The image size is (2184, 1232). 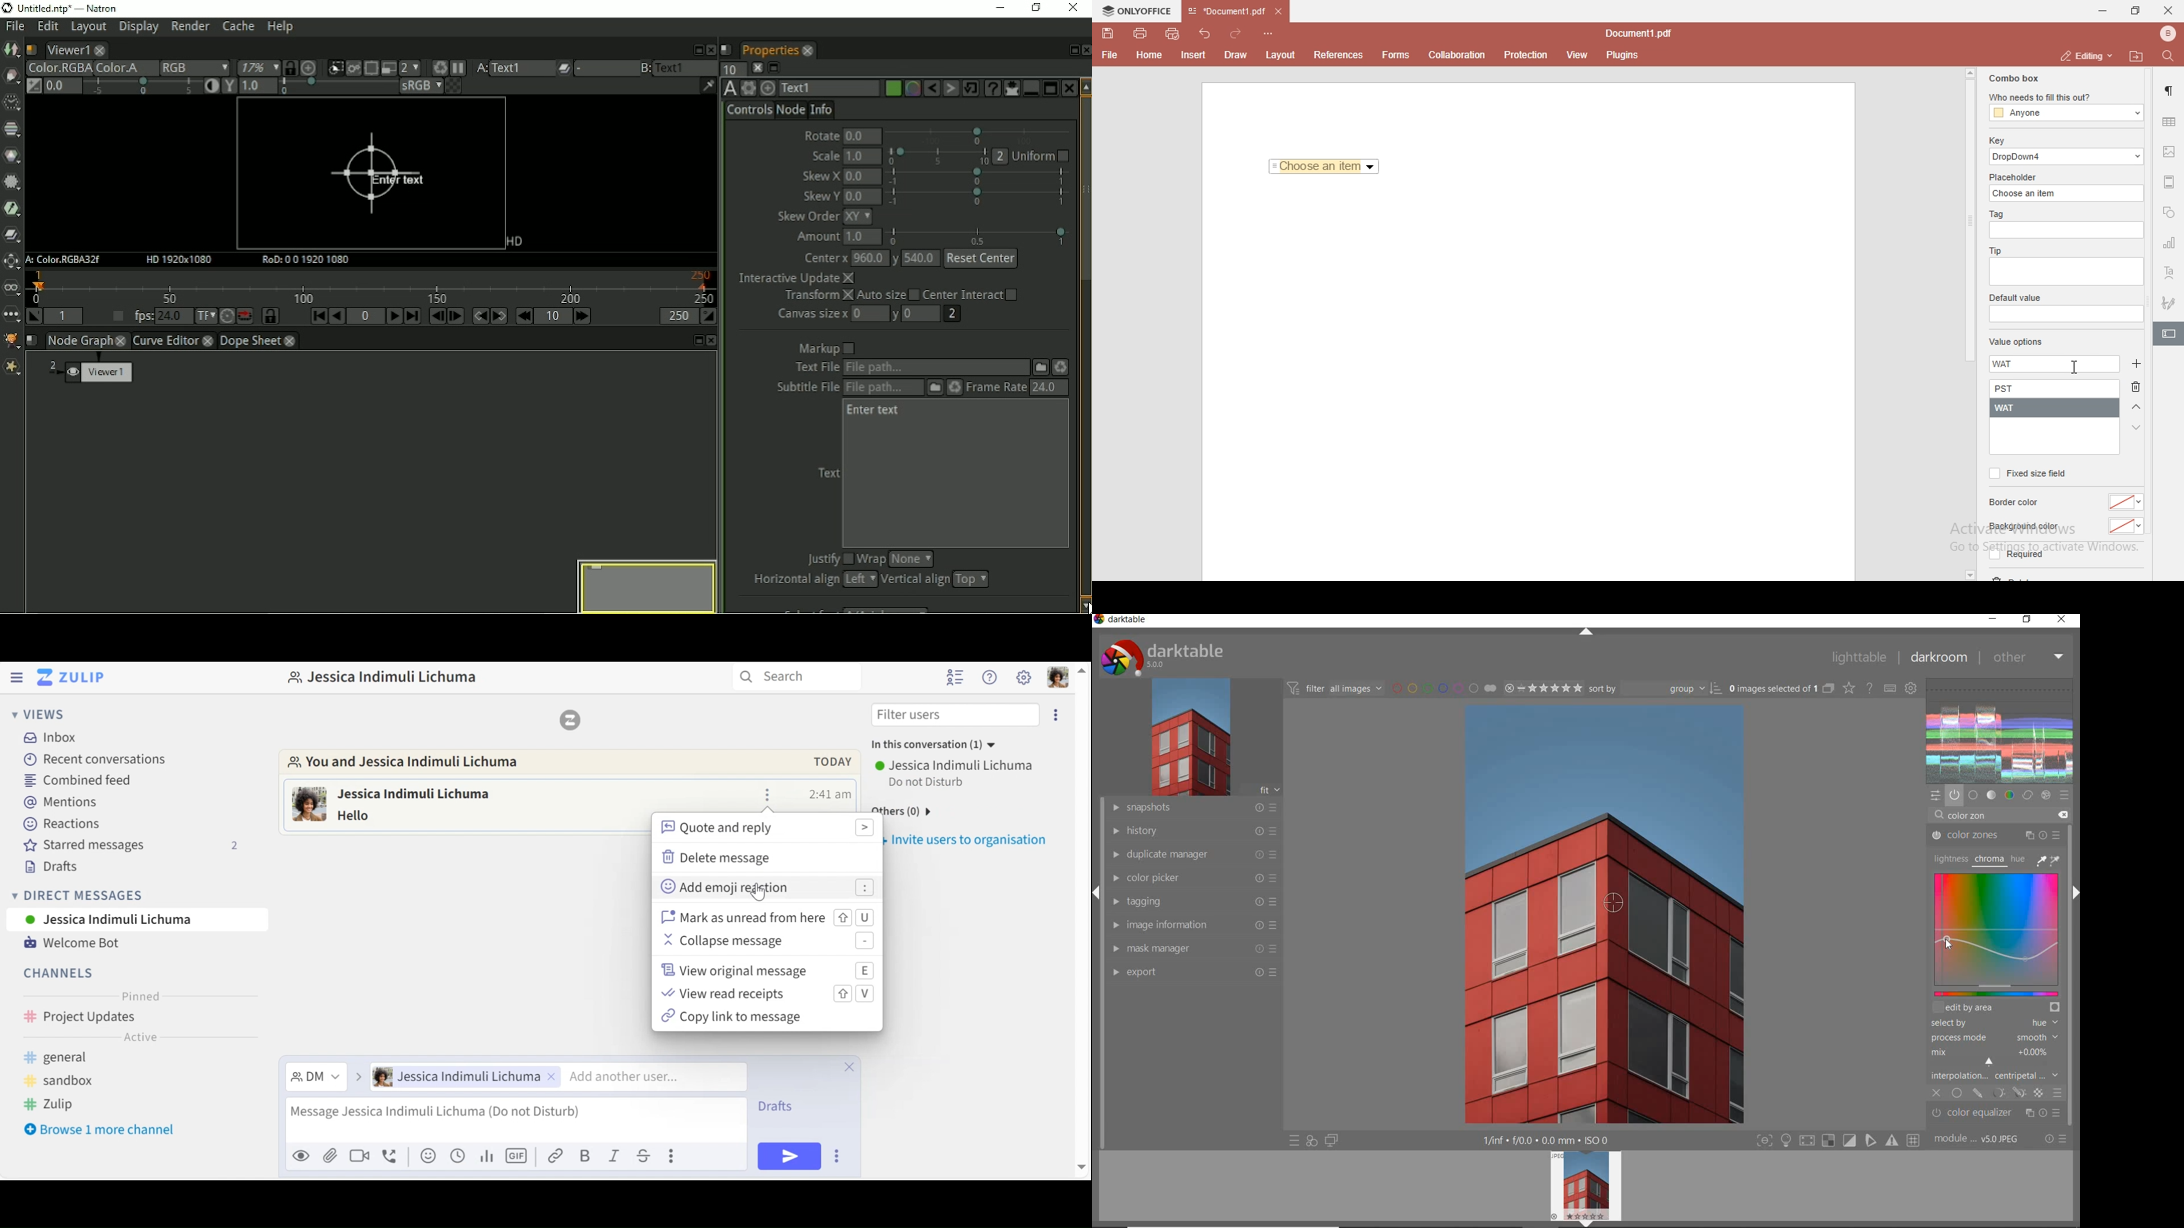 What do you see at coordinates (139, 1039) in the screenshot?
I see `Active` at bounding box center [139, 1039].